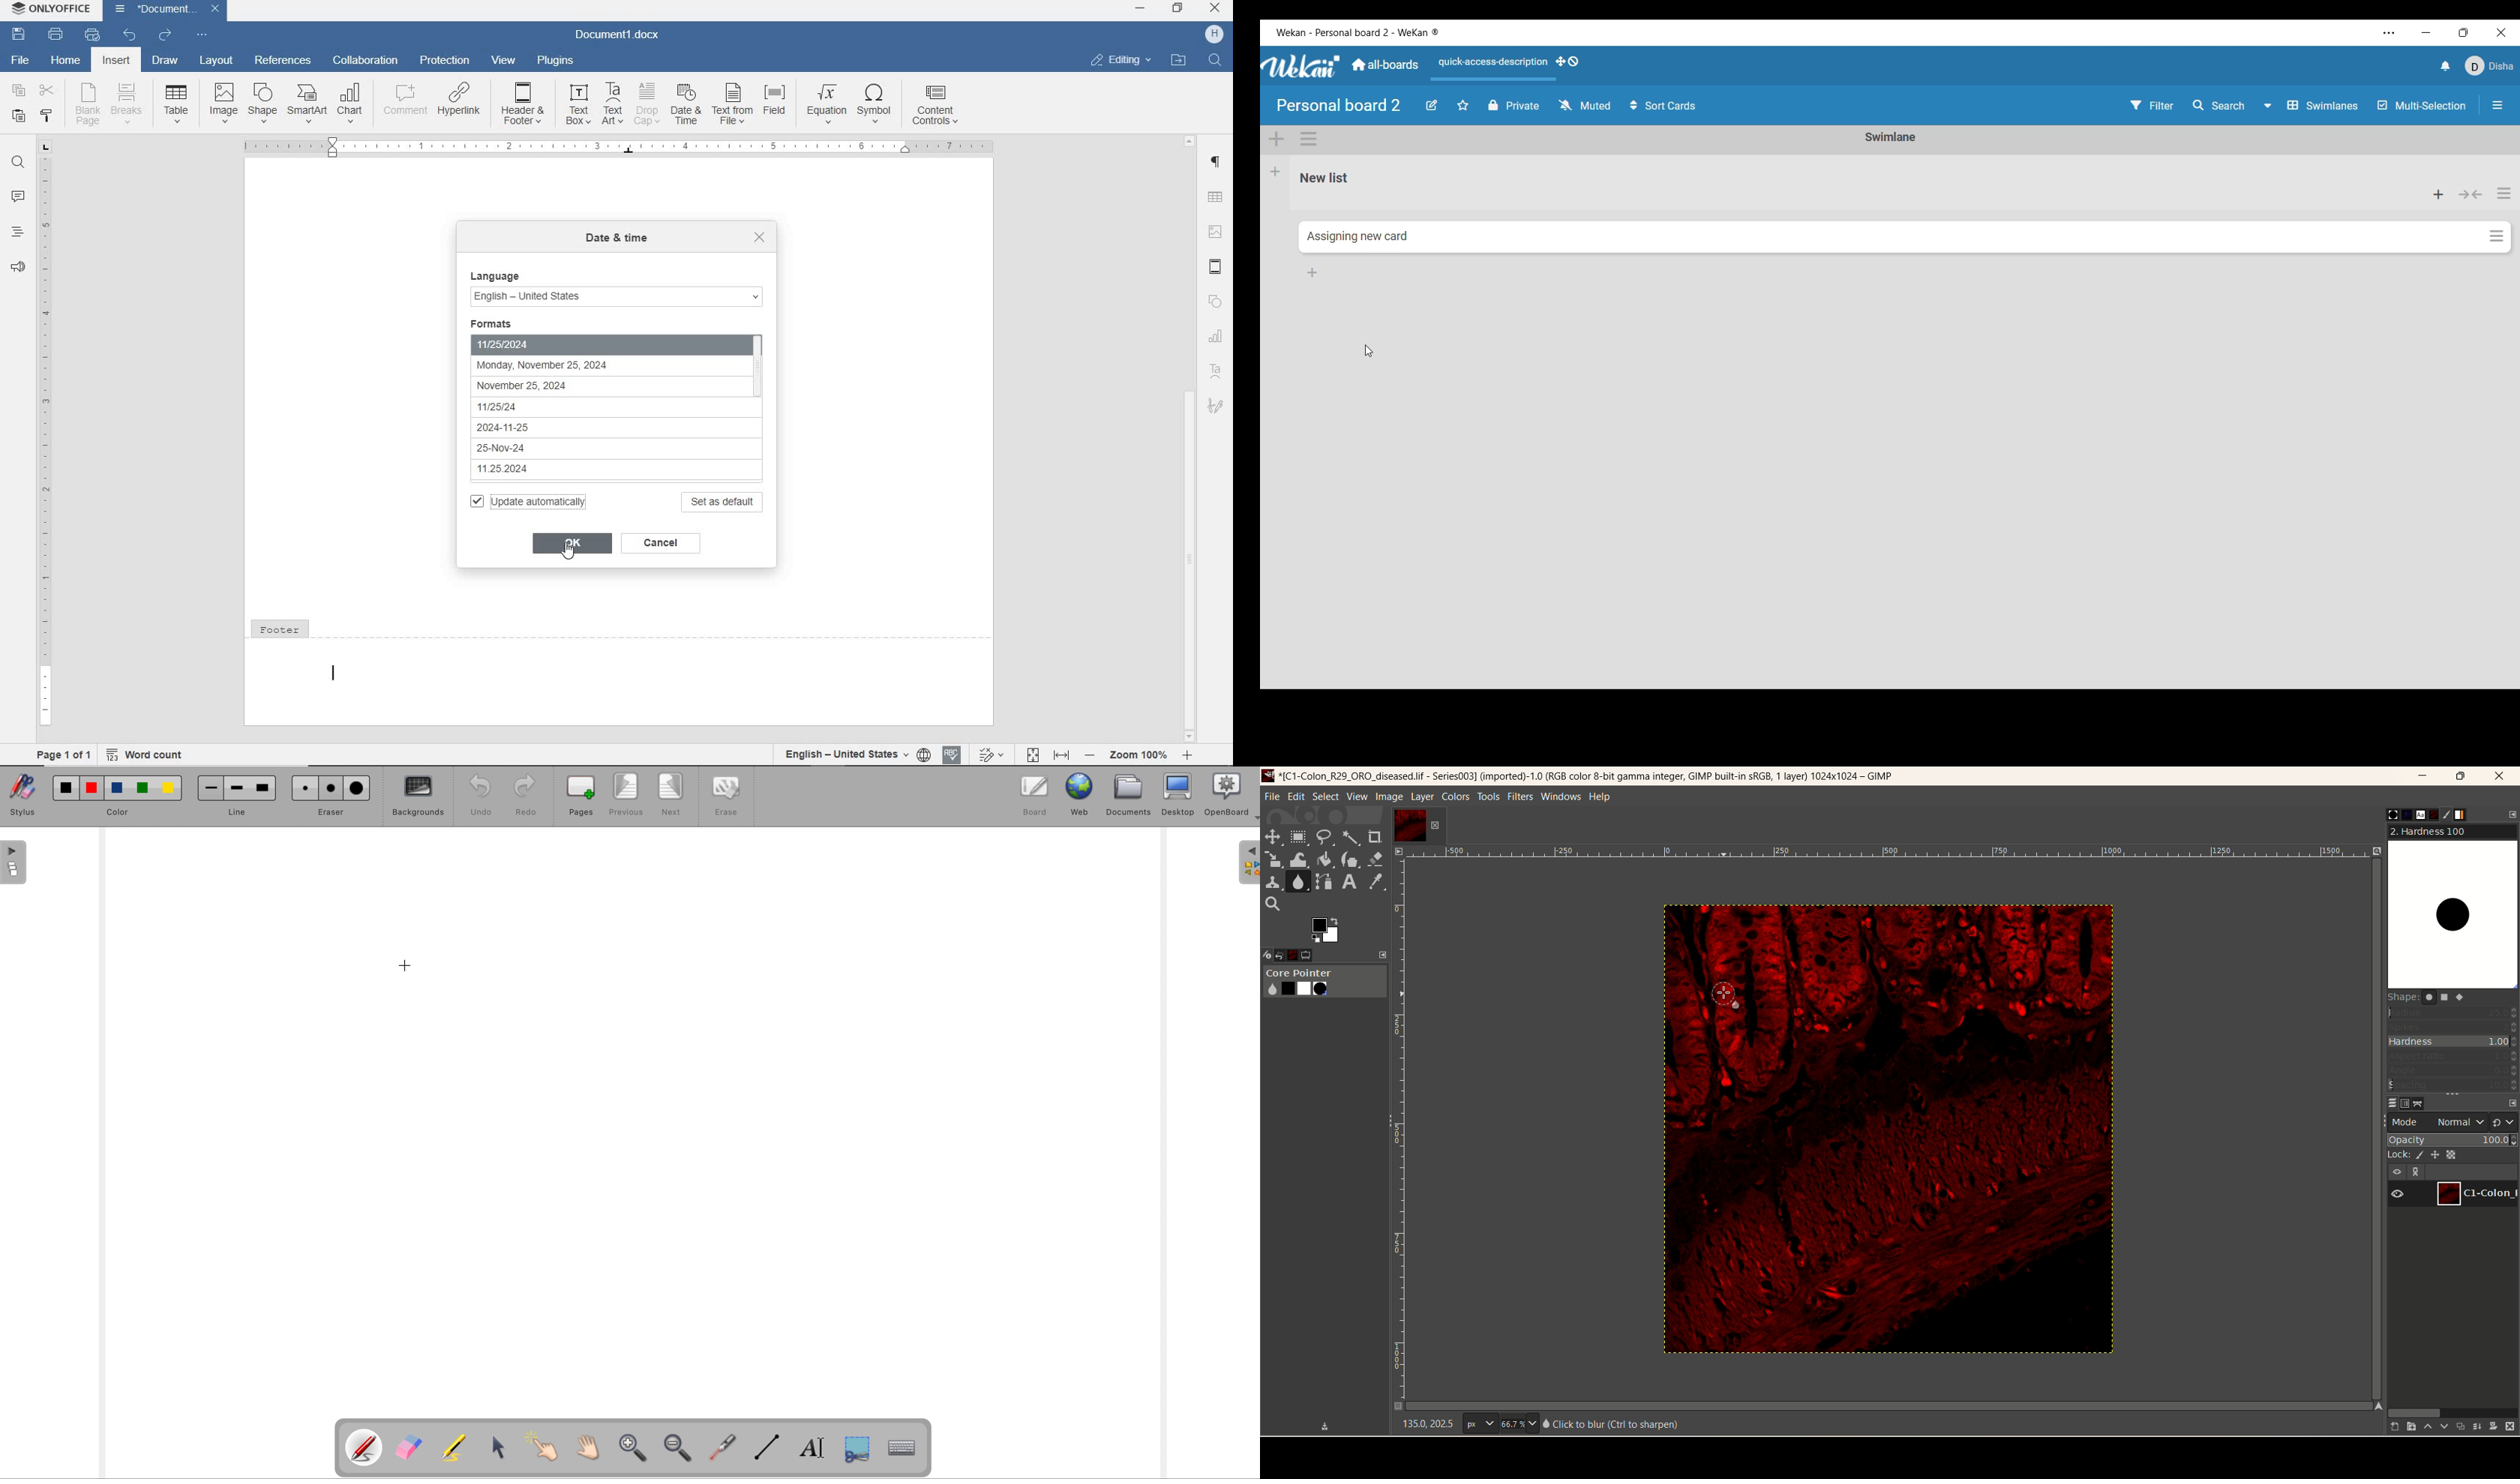 This screenshot has height=1484, width=2520. I want to click on path tool, so click(1325, 881).